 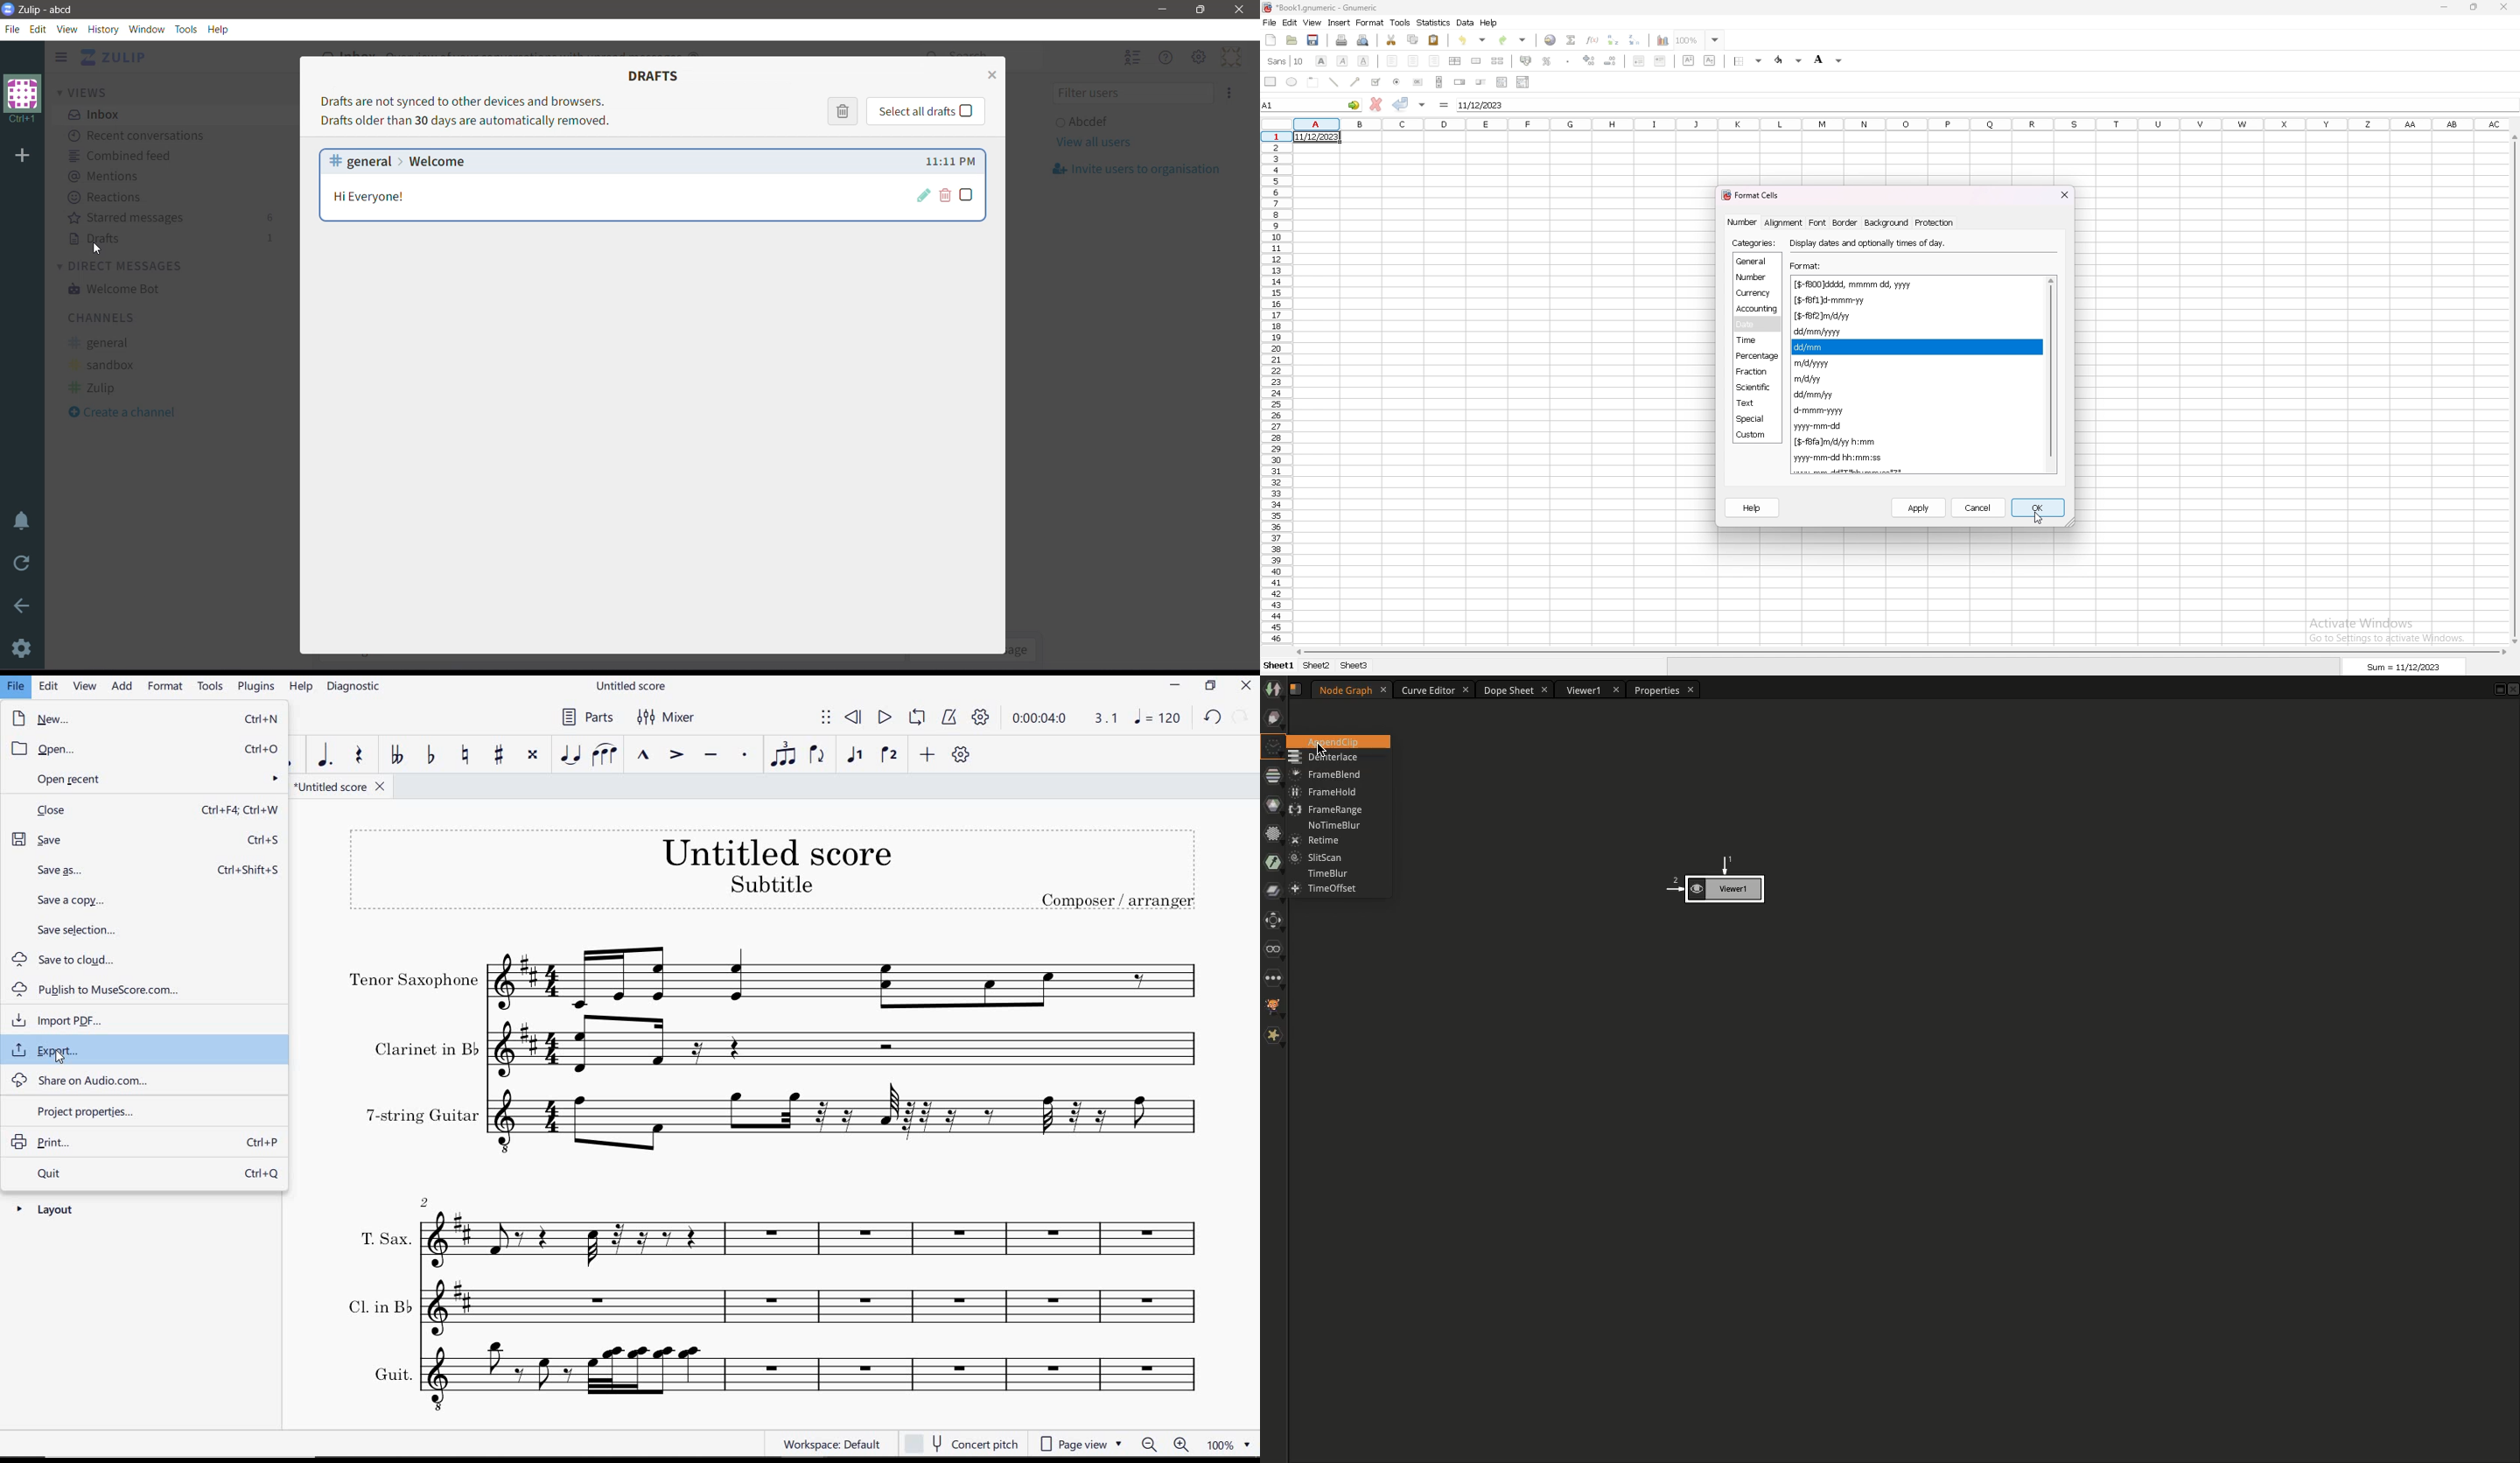 What do you see at coordinates (144, 1019) in the screenshot?
I see `import pdf` at bounding box center [144, 1019].